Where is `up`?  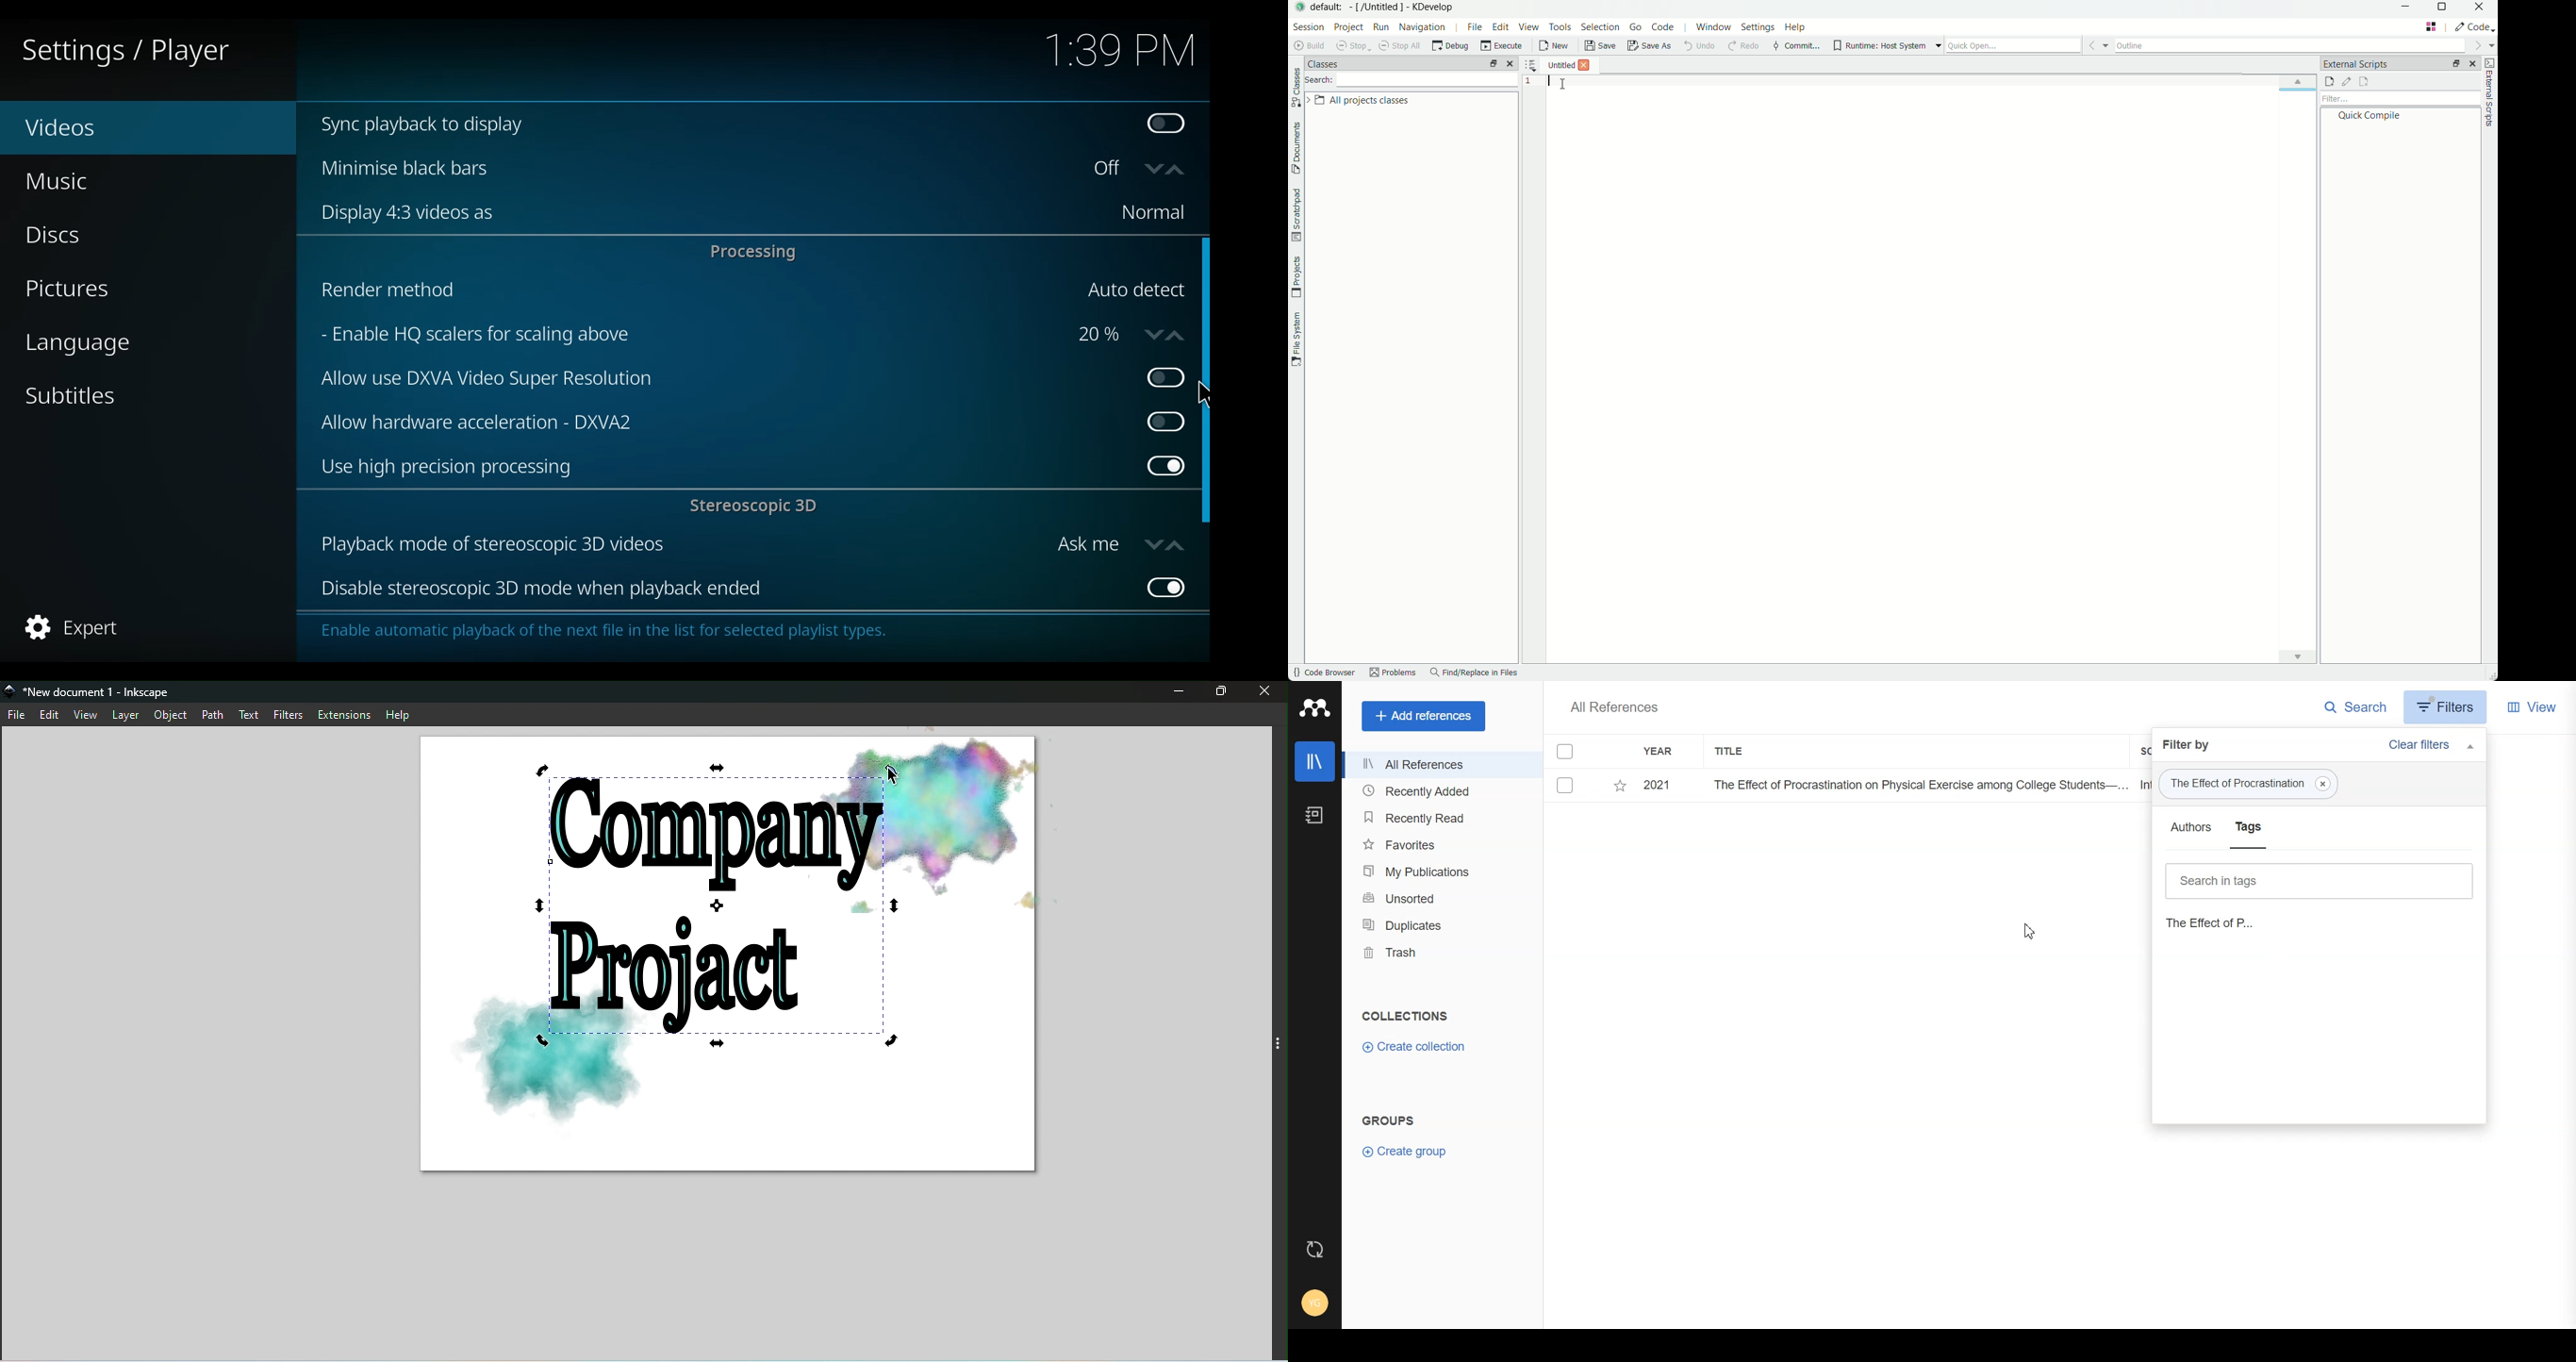 up is located at coordinates (1178, 333).